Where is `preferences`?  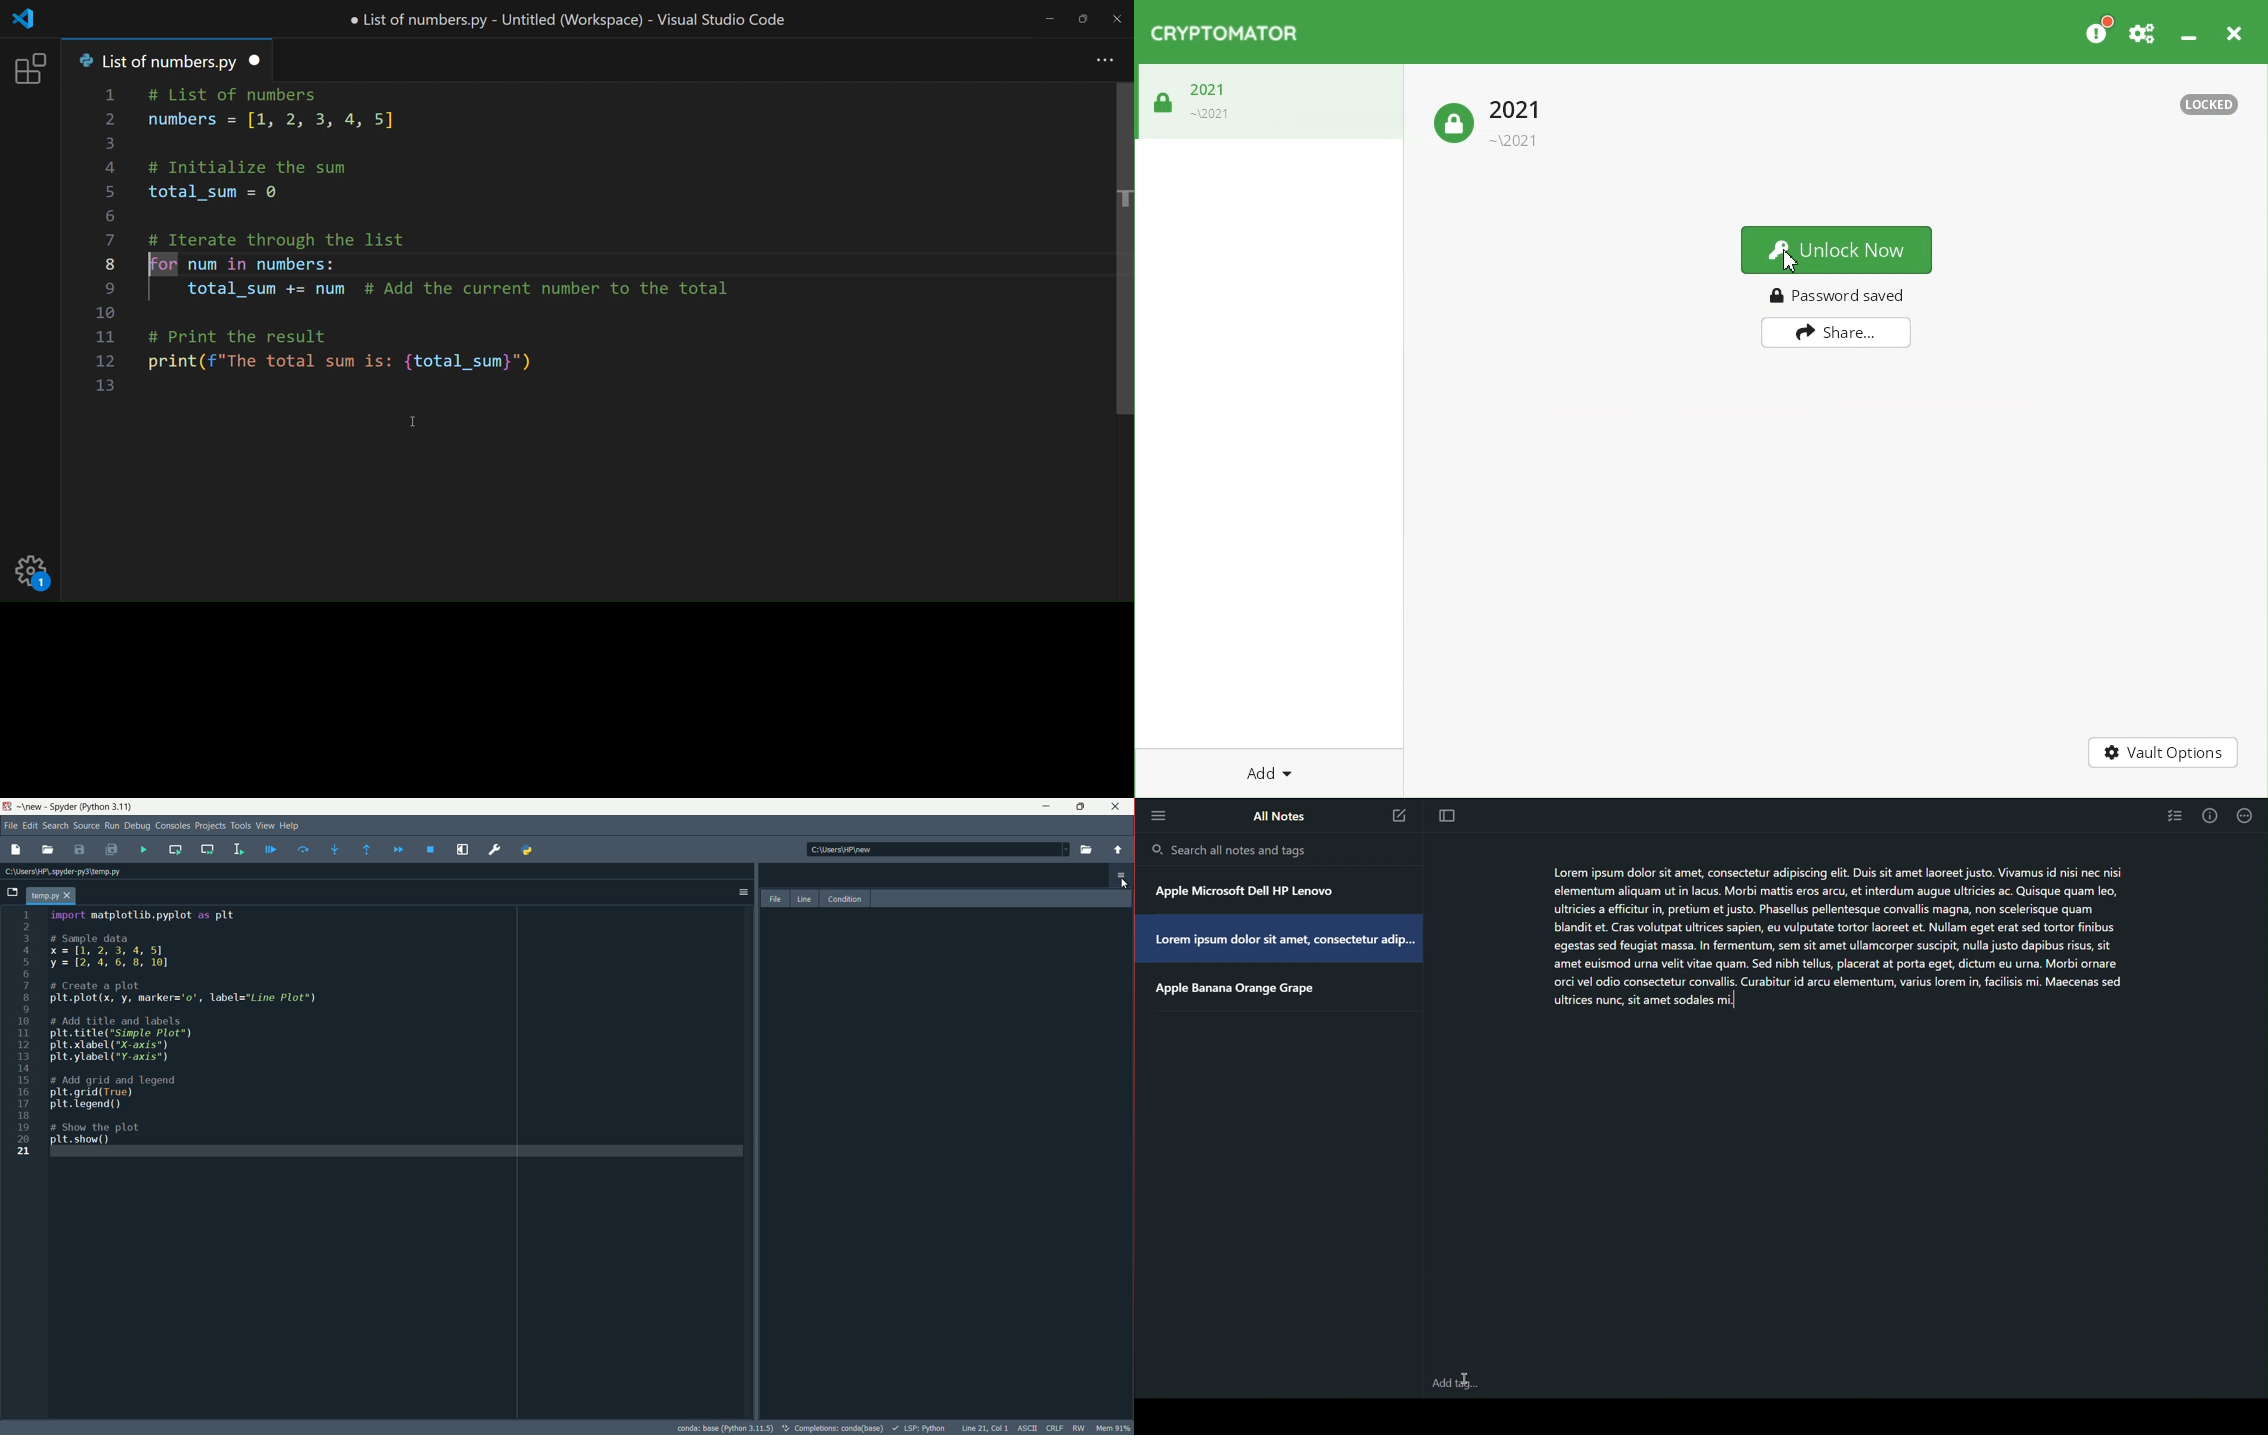
preferences is located at coordinates (495, 849).